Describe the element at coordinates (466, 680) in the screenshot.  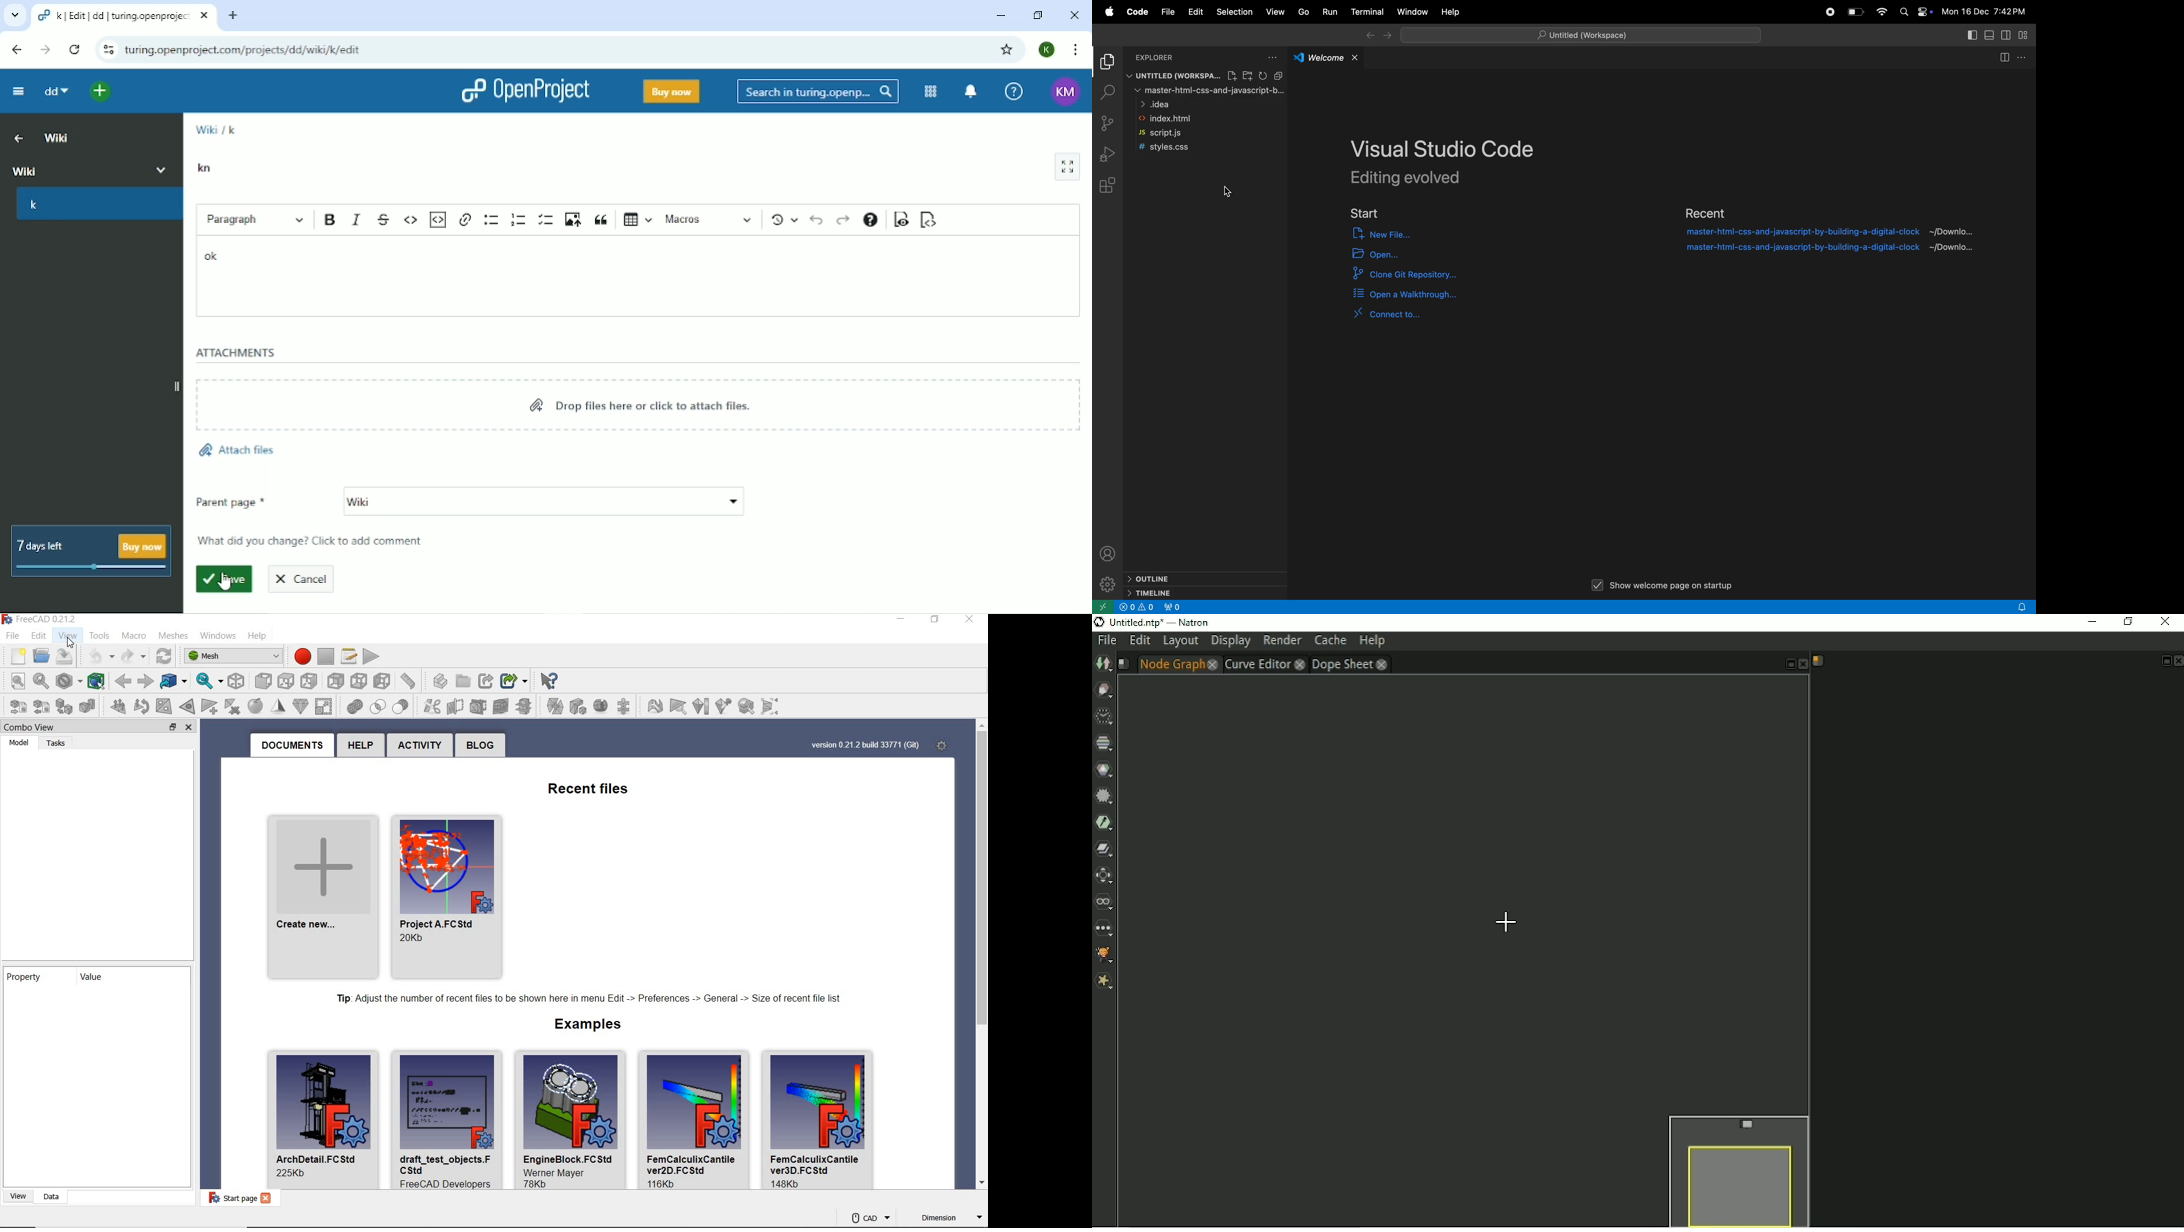
I see `make link` at that location.